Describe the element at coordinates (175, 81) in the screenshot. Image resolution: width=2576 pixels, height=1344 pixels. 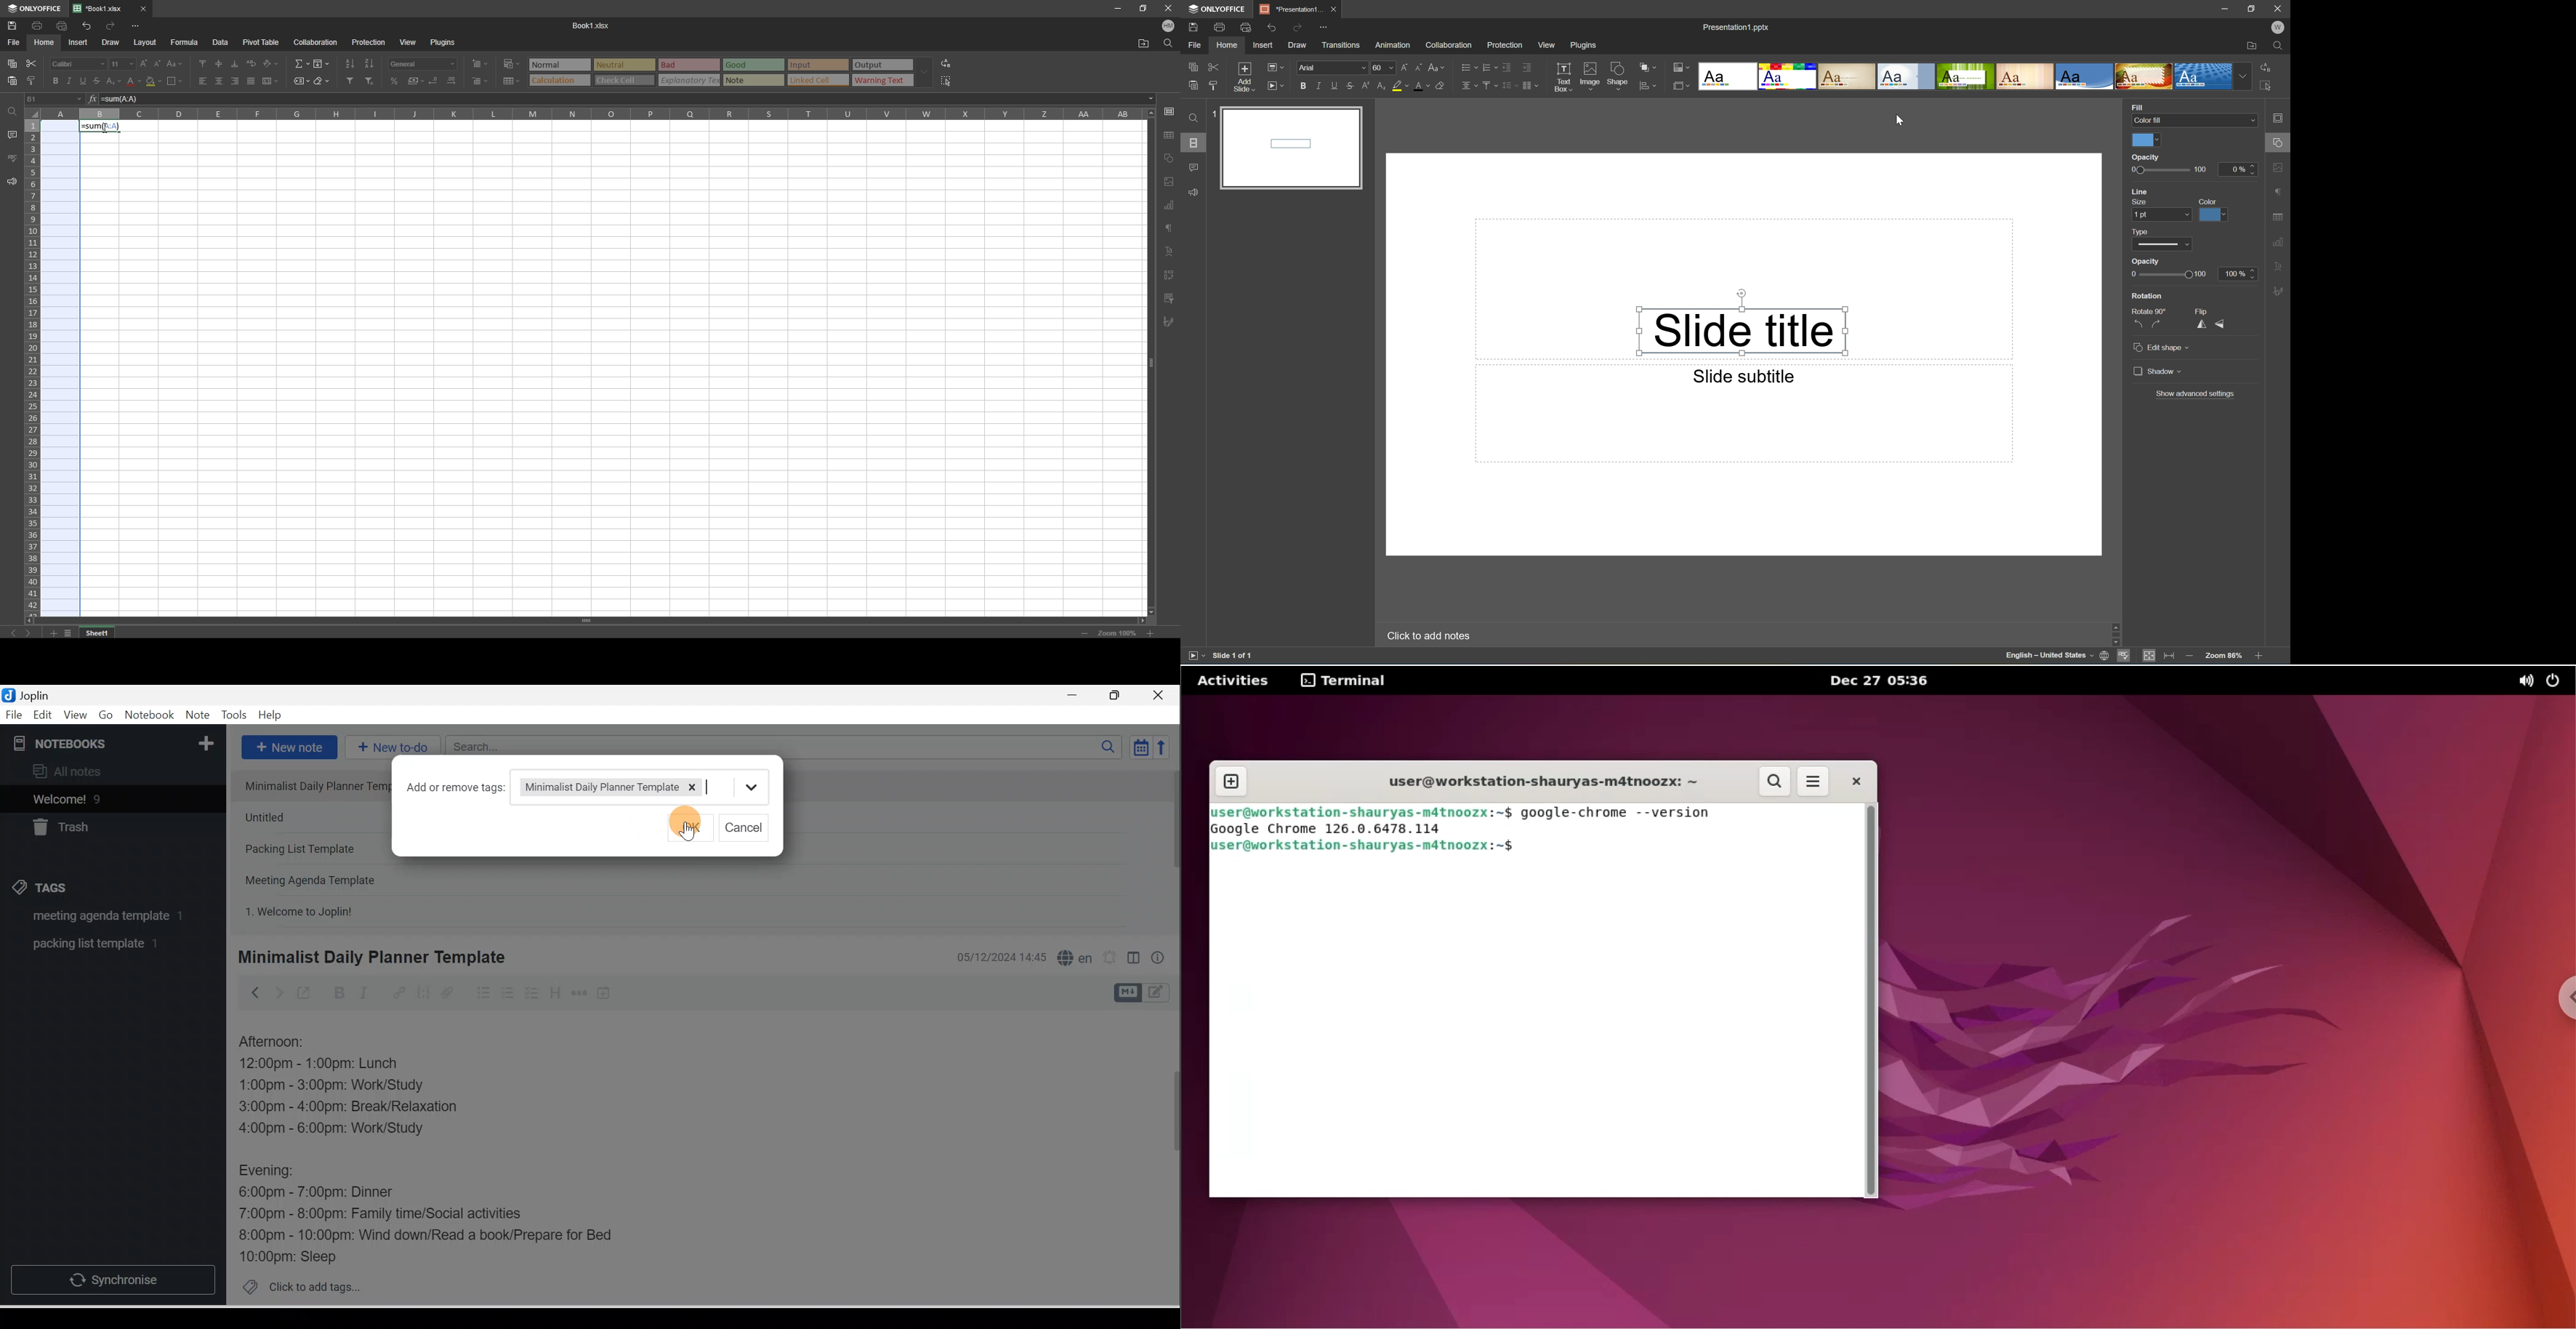
I see `border` at that location.